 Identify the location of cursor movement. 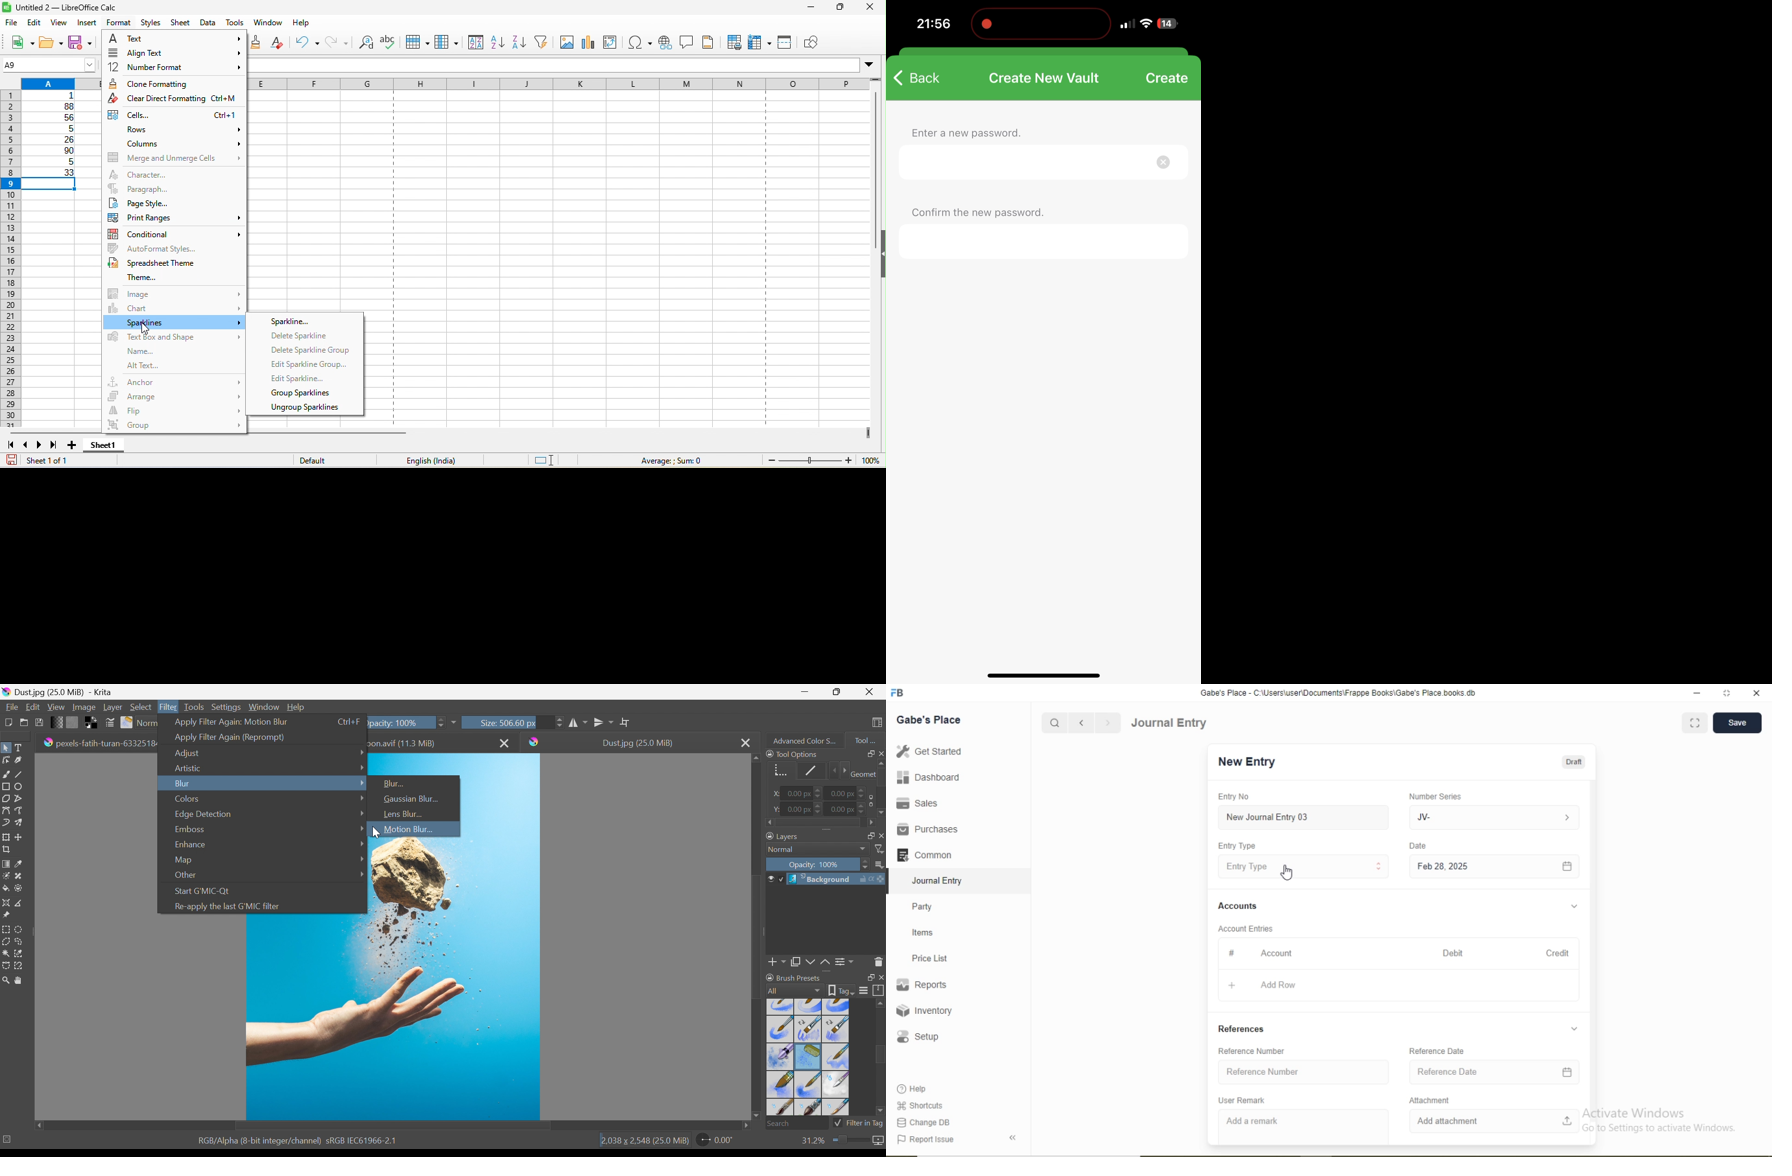
(145, 329).